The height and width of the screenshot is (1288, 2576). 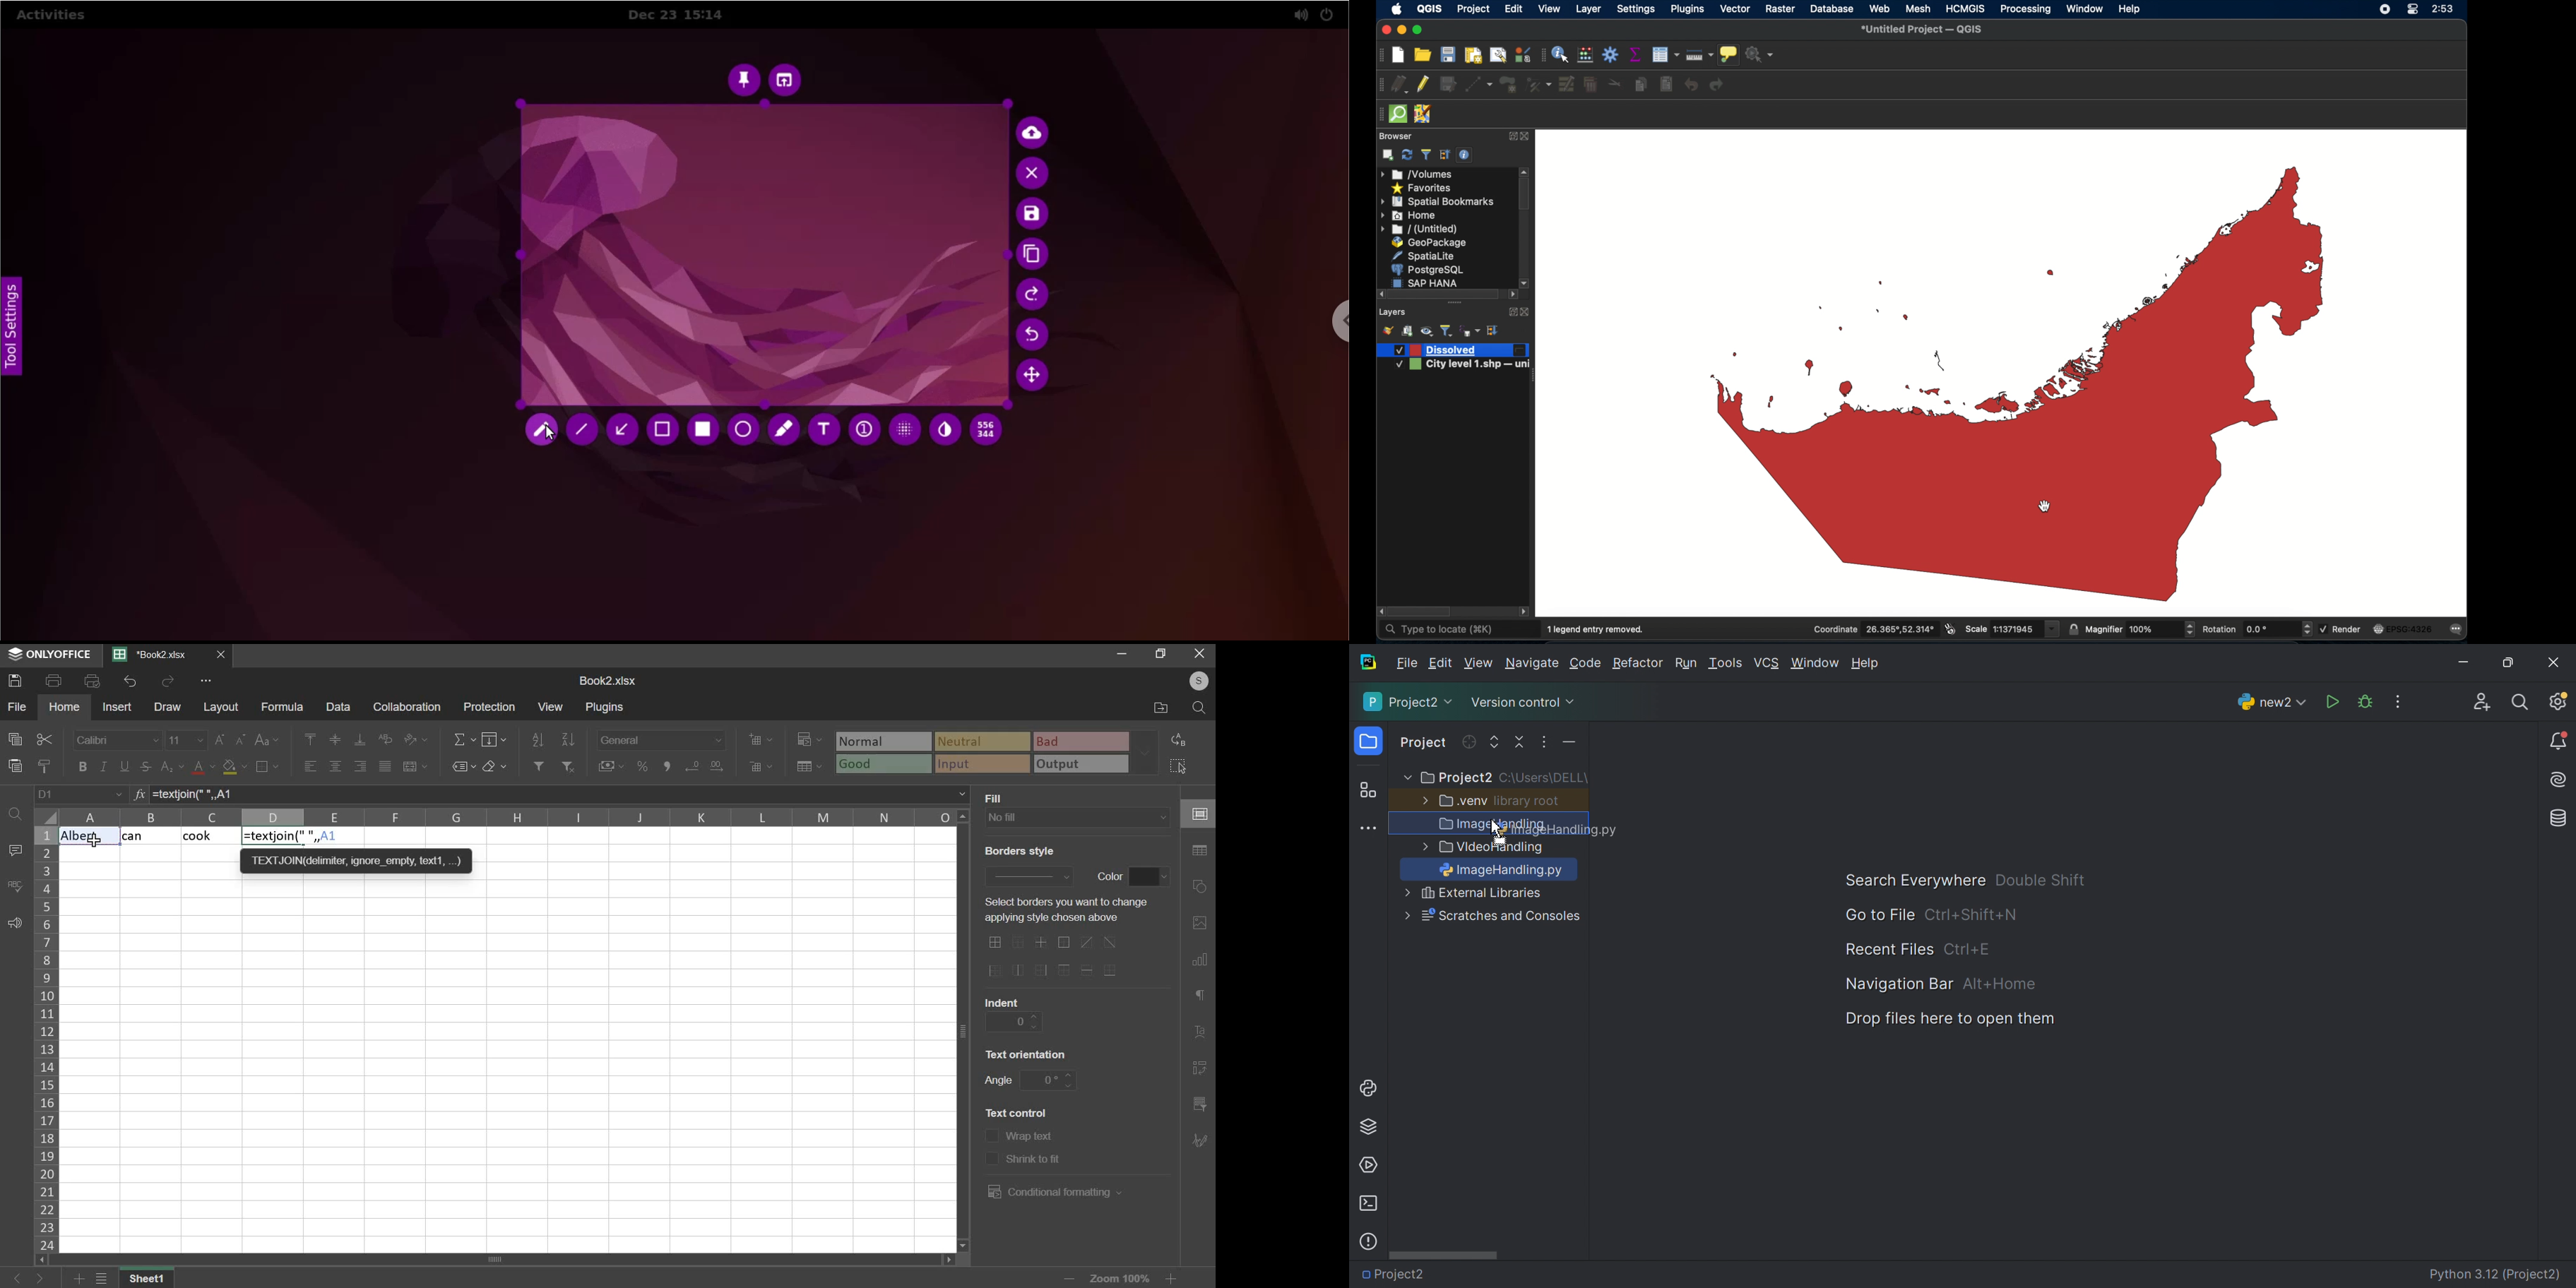 What do you see at coordinates (2507, 664) in the screenshot?
I see `Restore down` at bounding box center [2507, 664].